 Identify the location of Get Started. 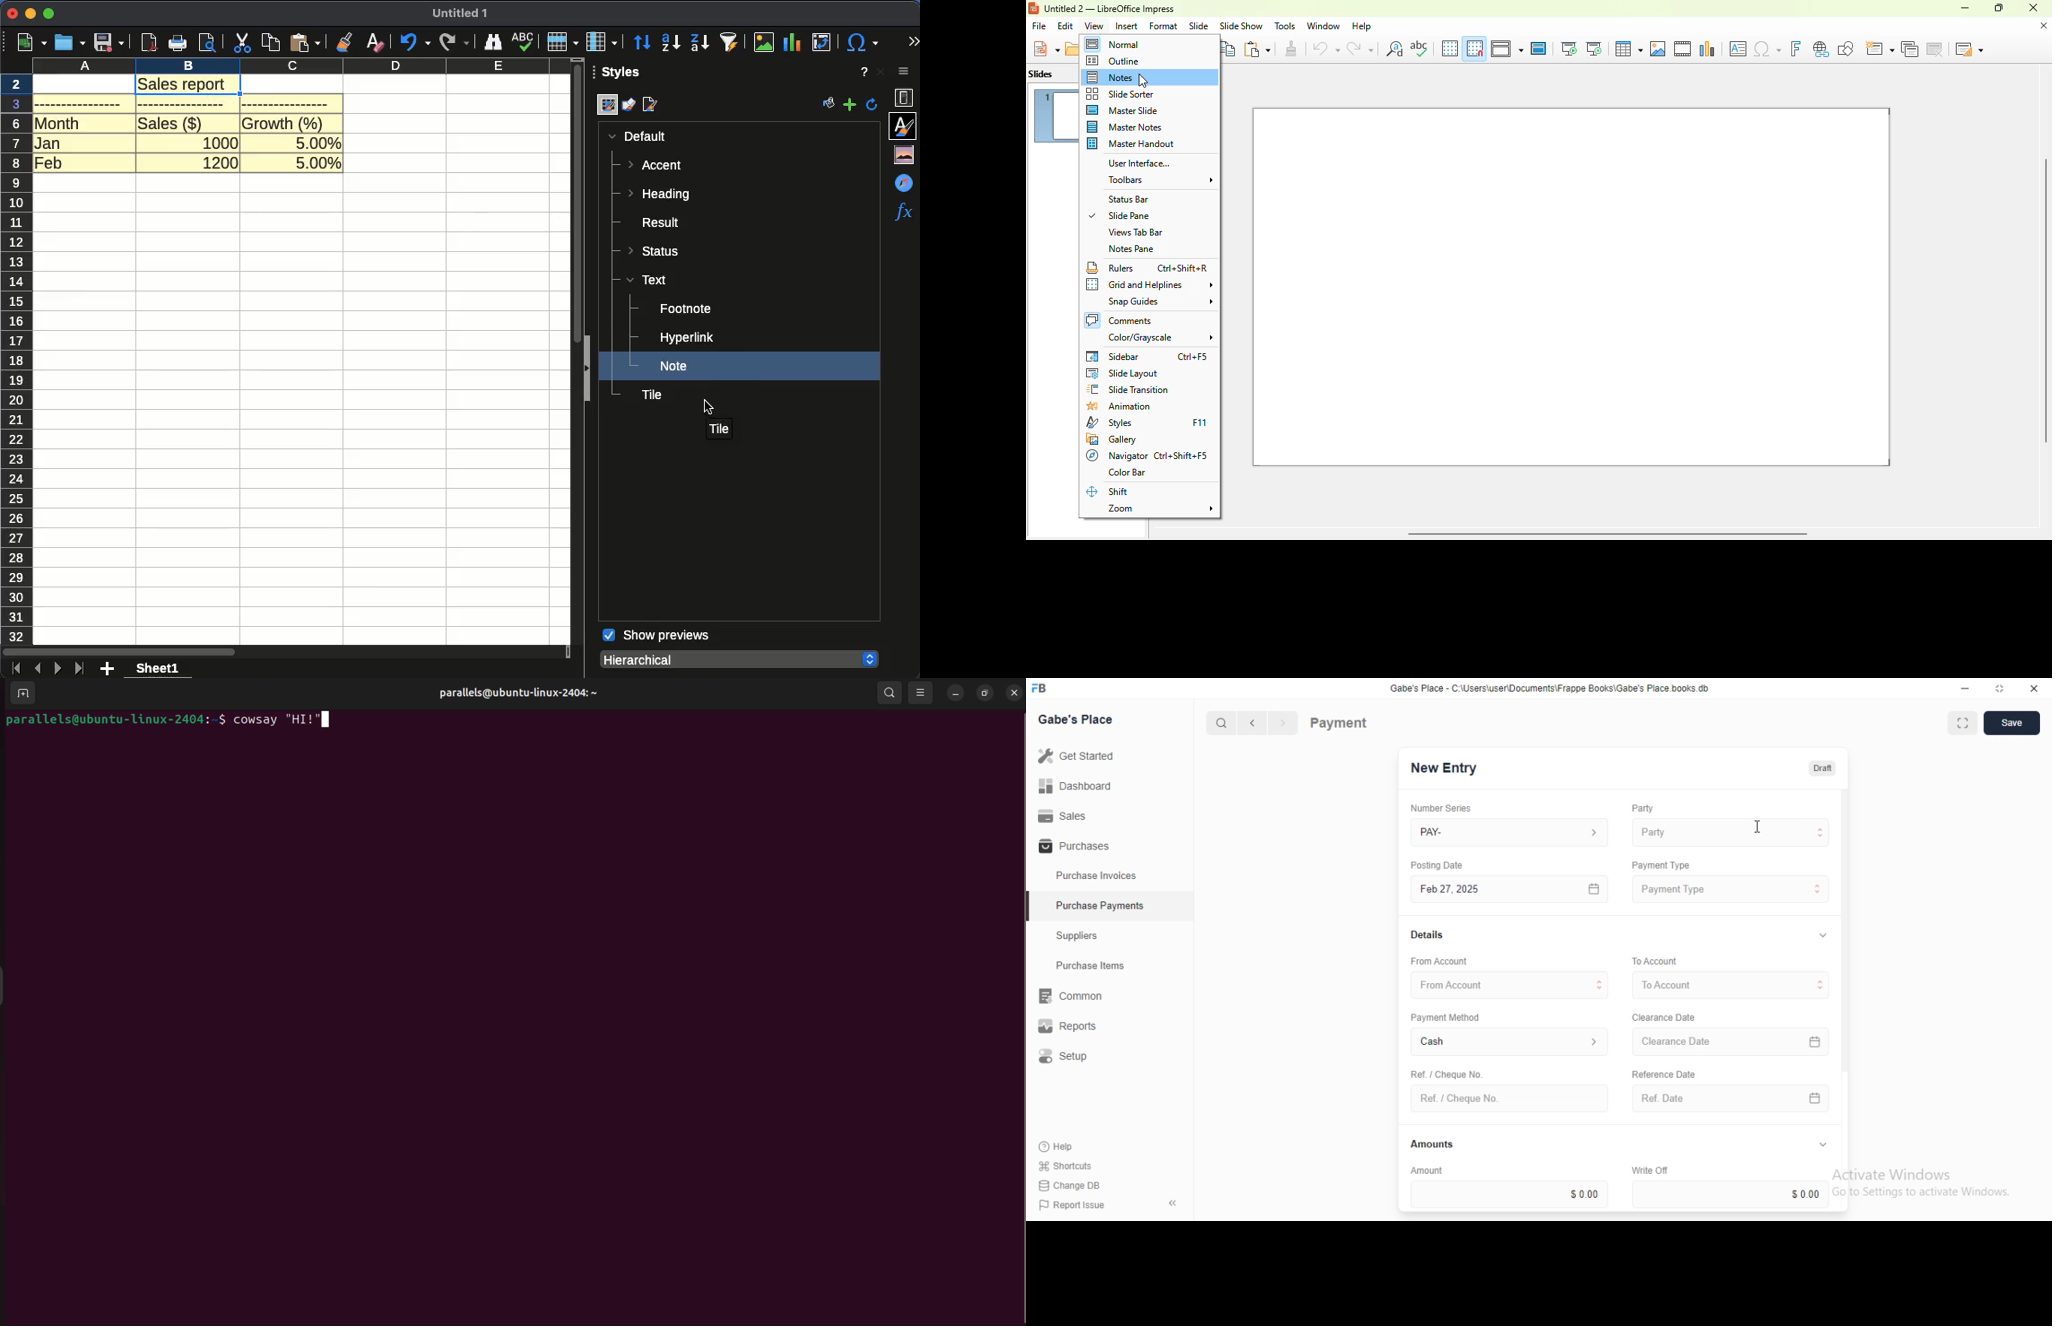
(1076, 755).